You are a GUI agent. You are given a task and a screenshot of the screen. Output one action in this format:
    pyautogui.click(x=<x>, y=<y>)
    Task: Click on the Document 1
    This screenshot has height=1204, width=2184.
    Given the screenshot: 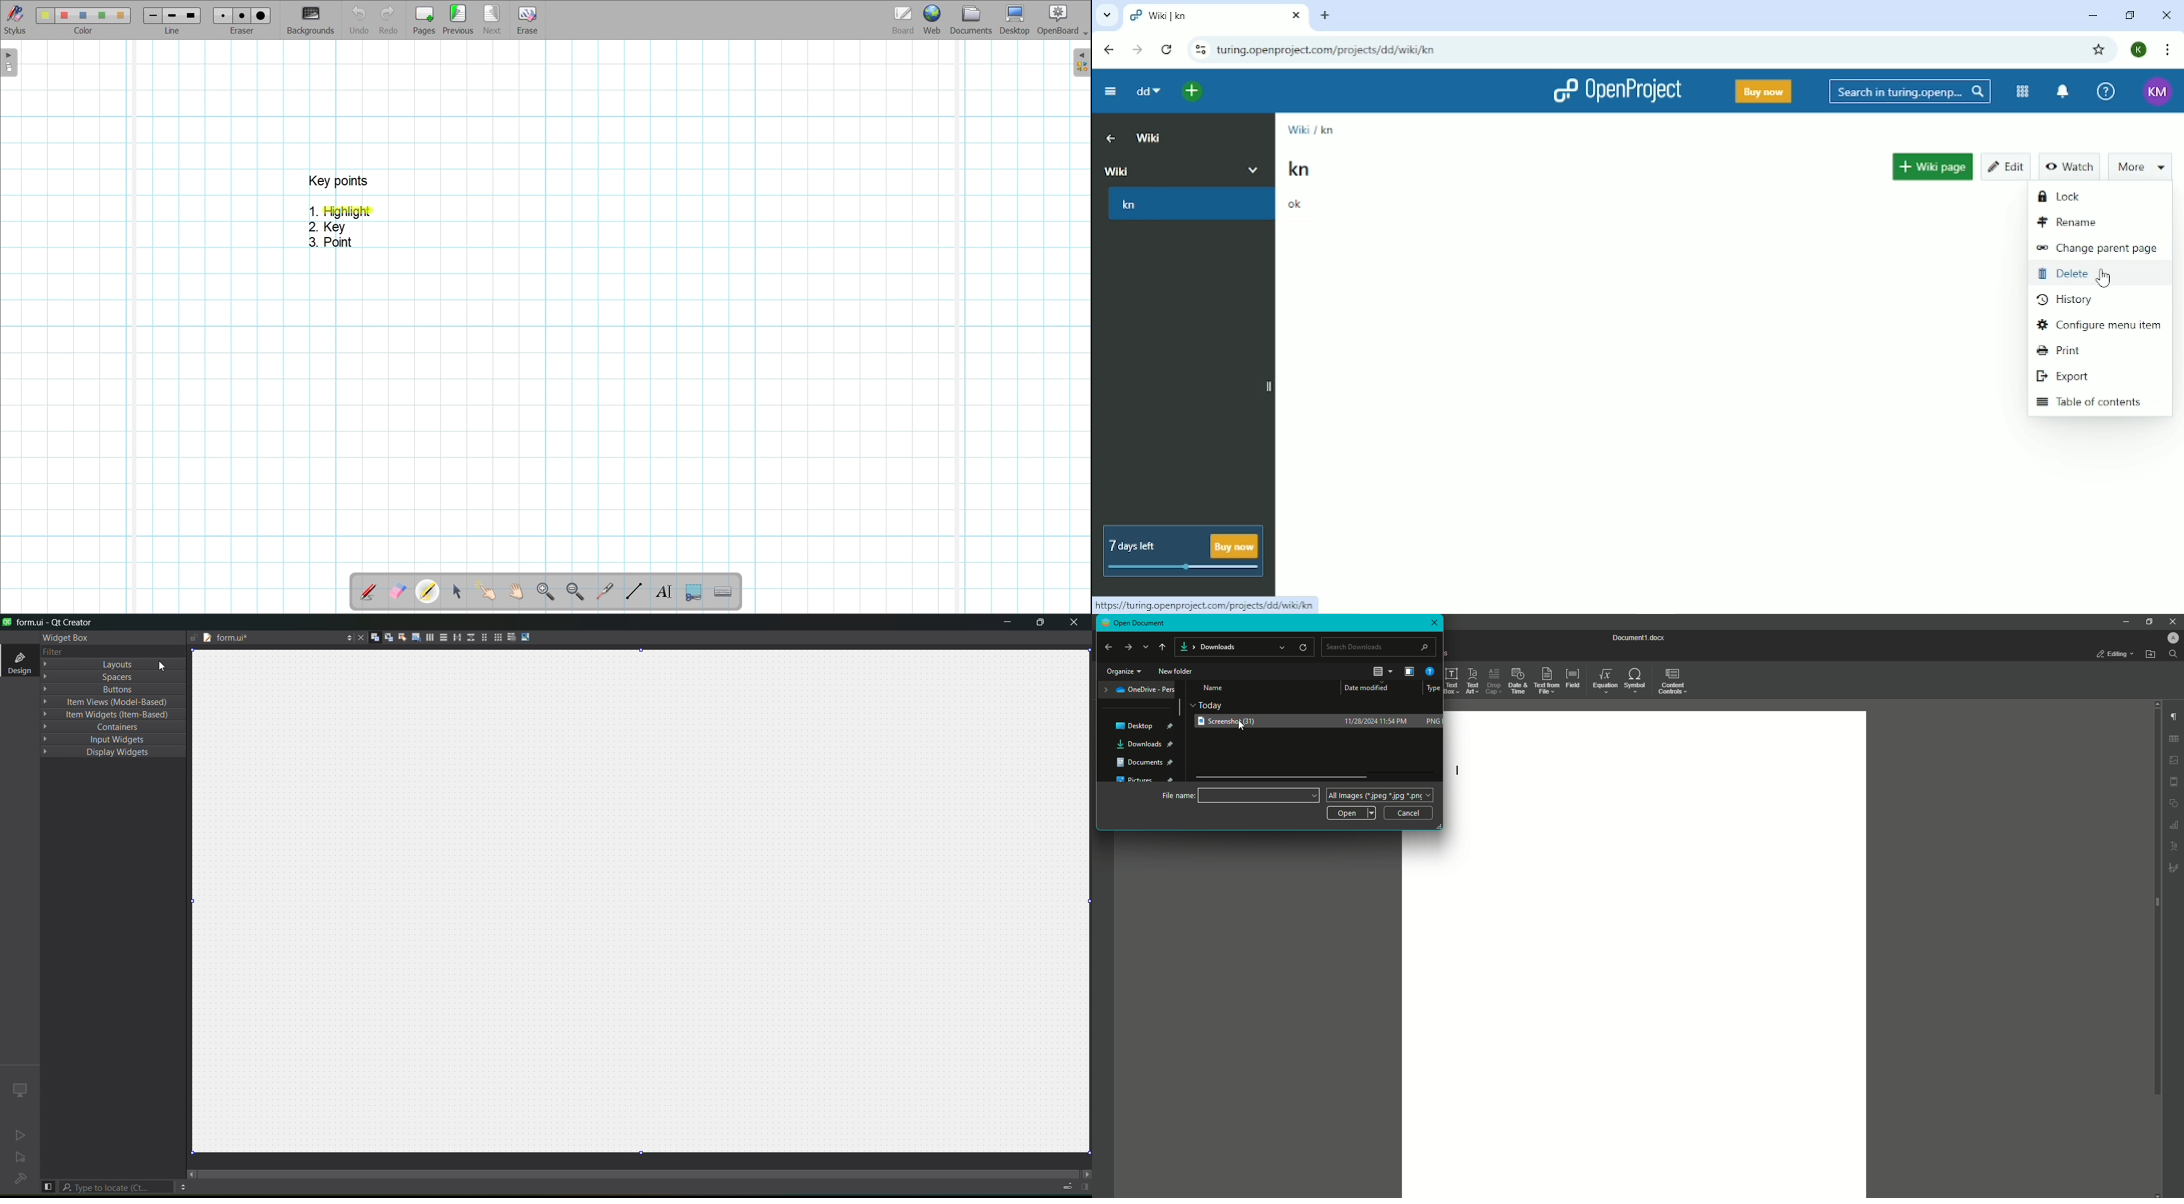 What is the action you would take?
    pyautogui.click(x=1638, y=637)
    